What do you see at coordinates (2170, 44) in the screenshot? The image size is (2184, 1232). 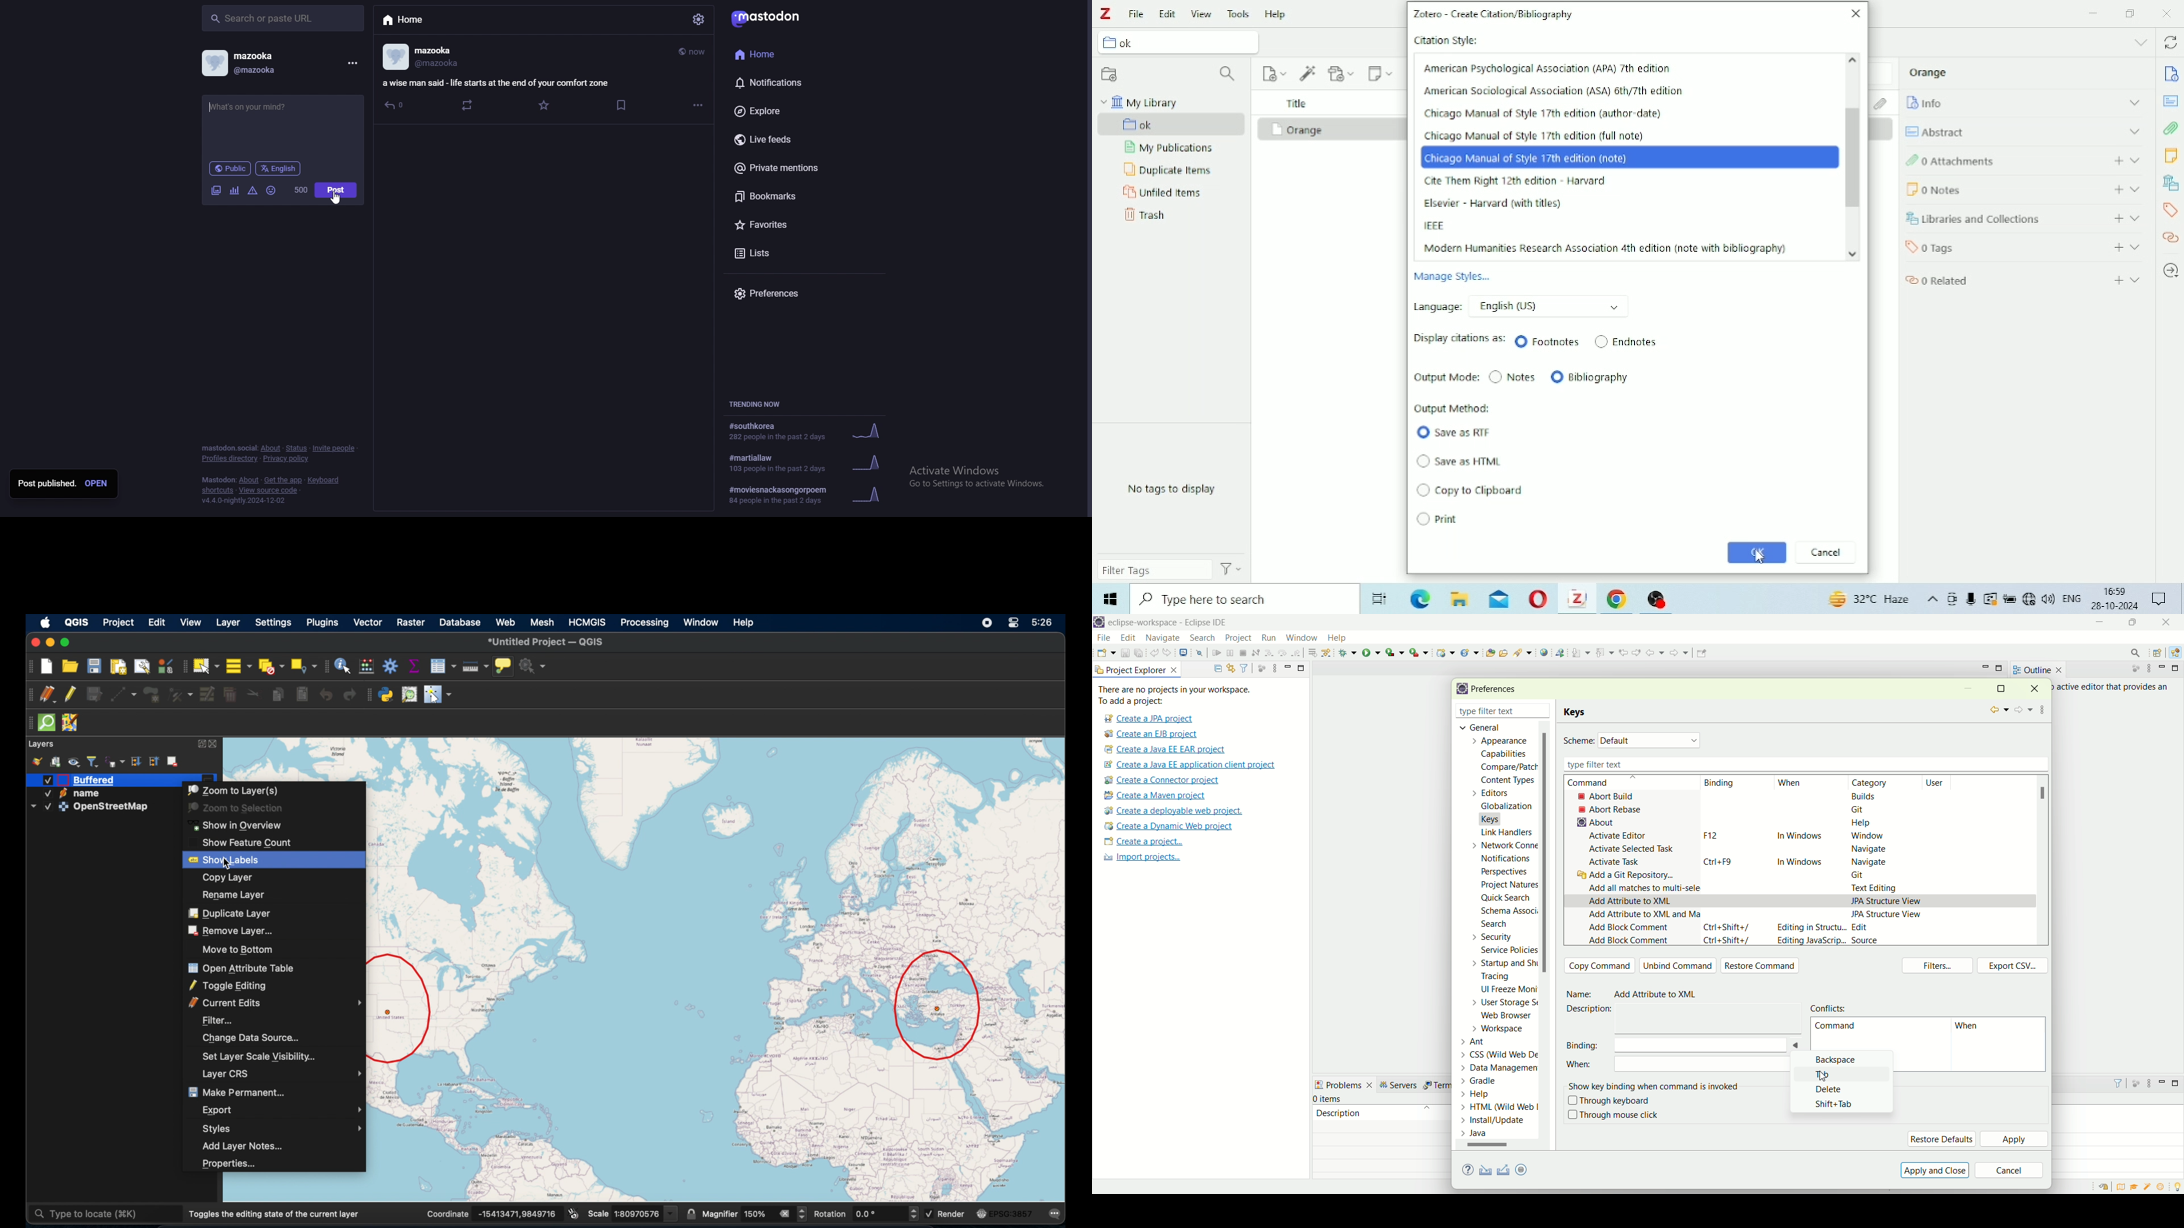 I see `Sync` at bounding box center [2170, 44].